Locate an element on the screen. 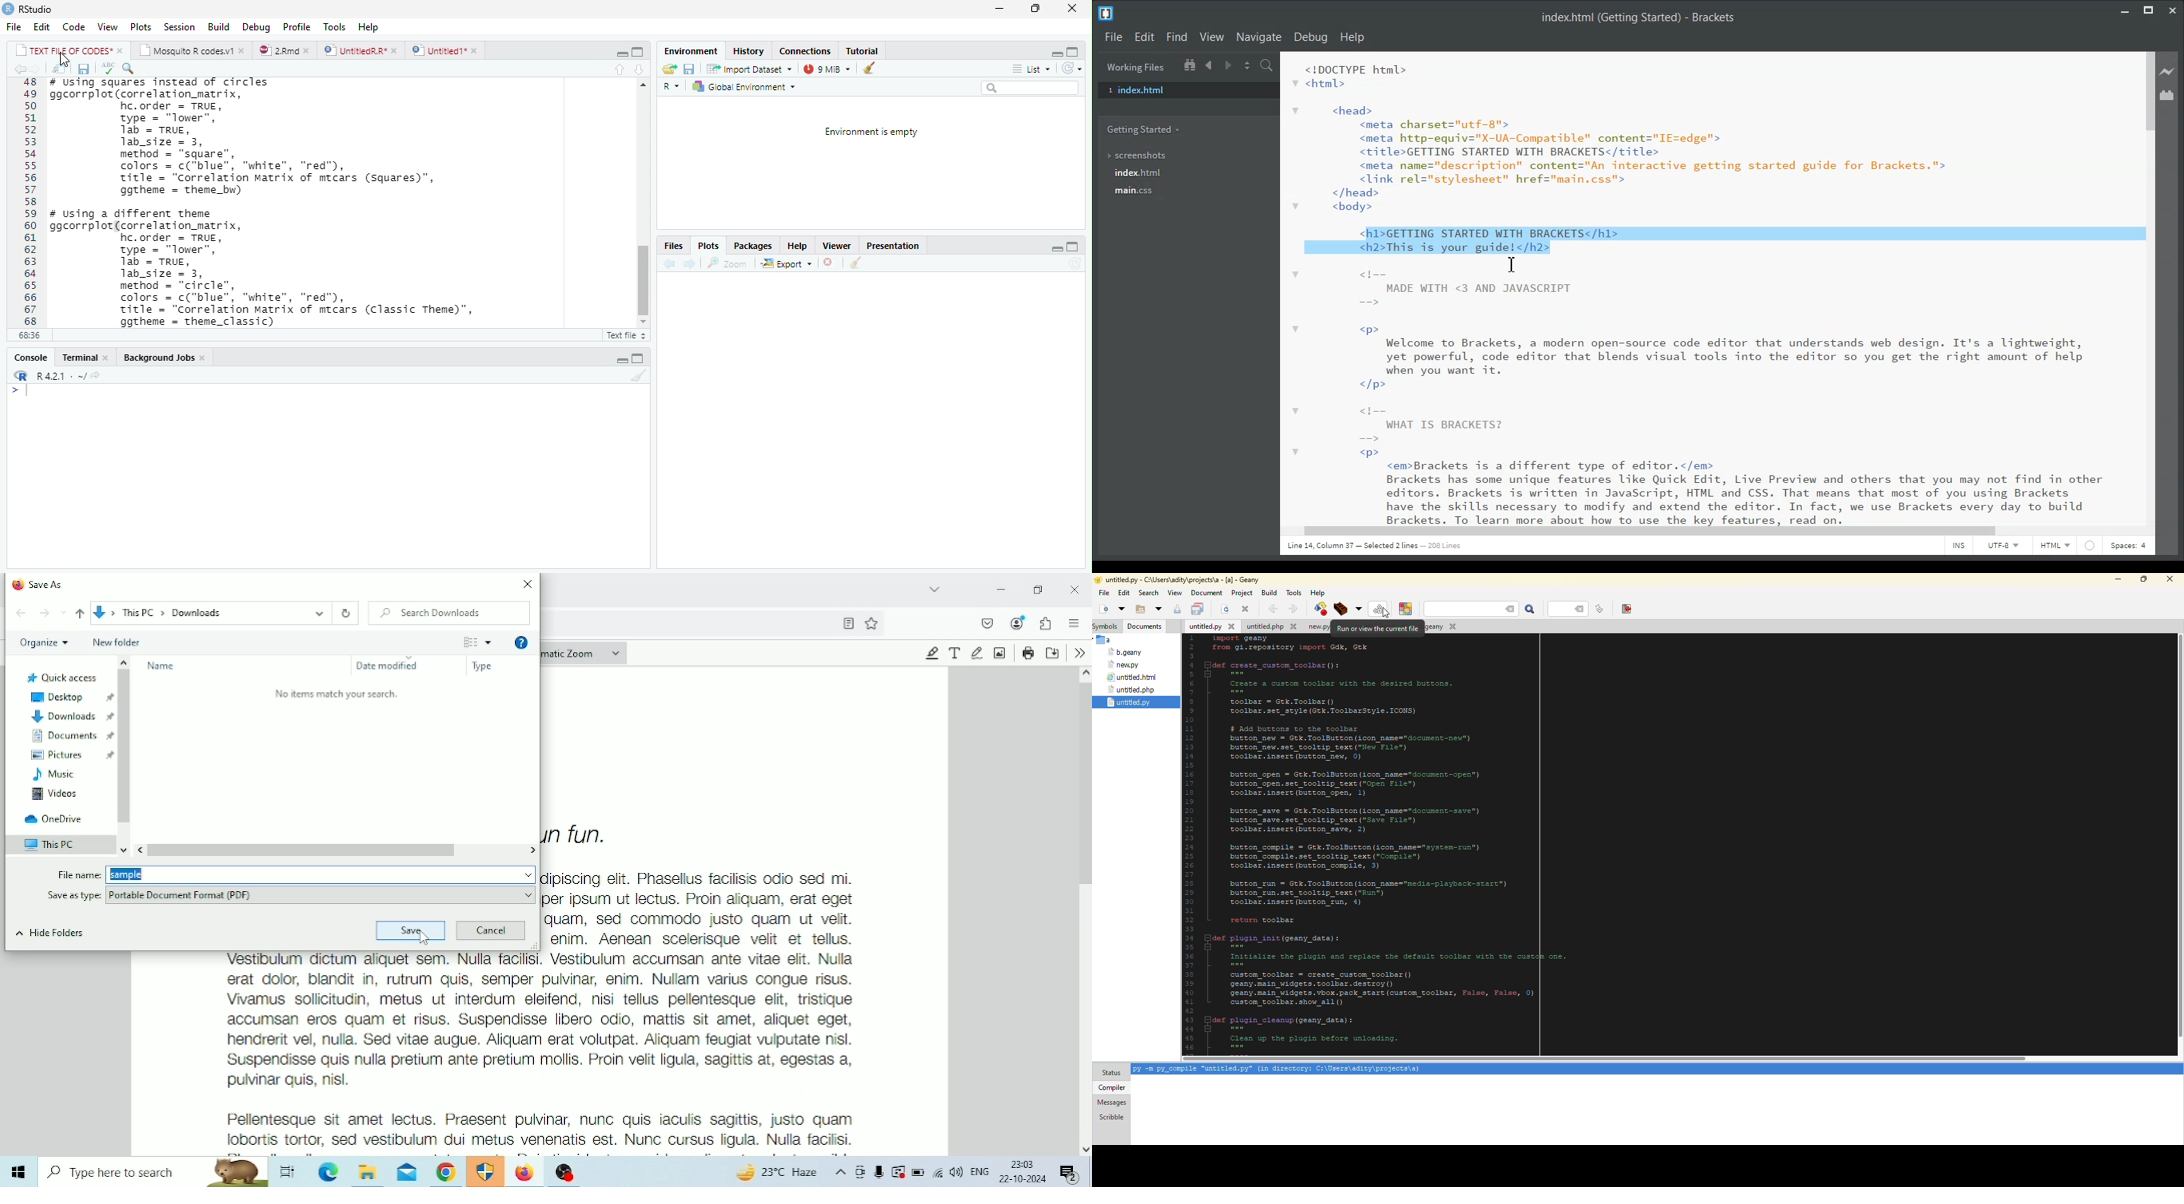  Save is located at coordinates (411, 931).